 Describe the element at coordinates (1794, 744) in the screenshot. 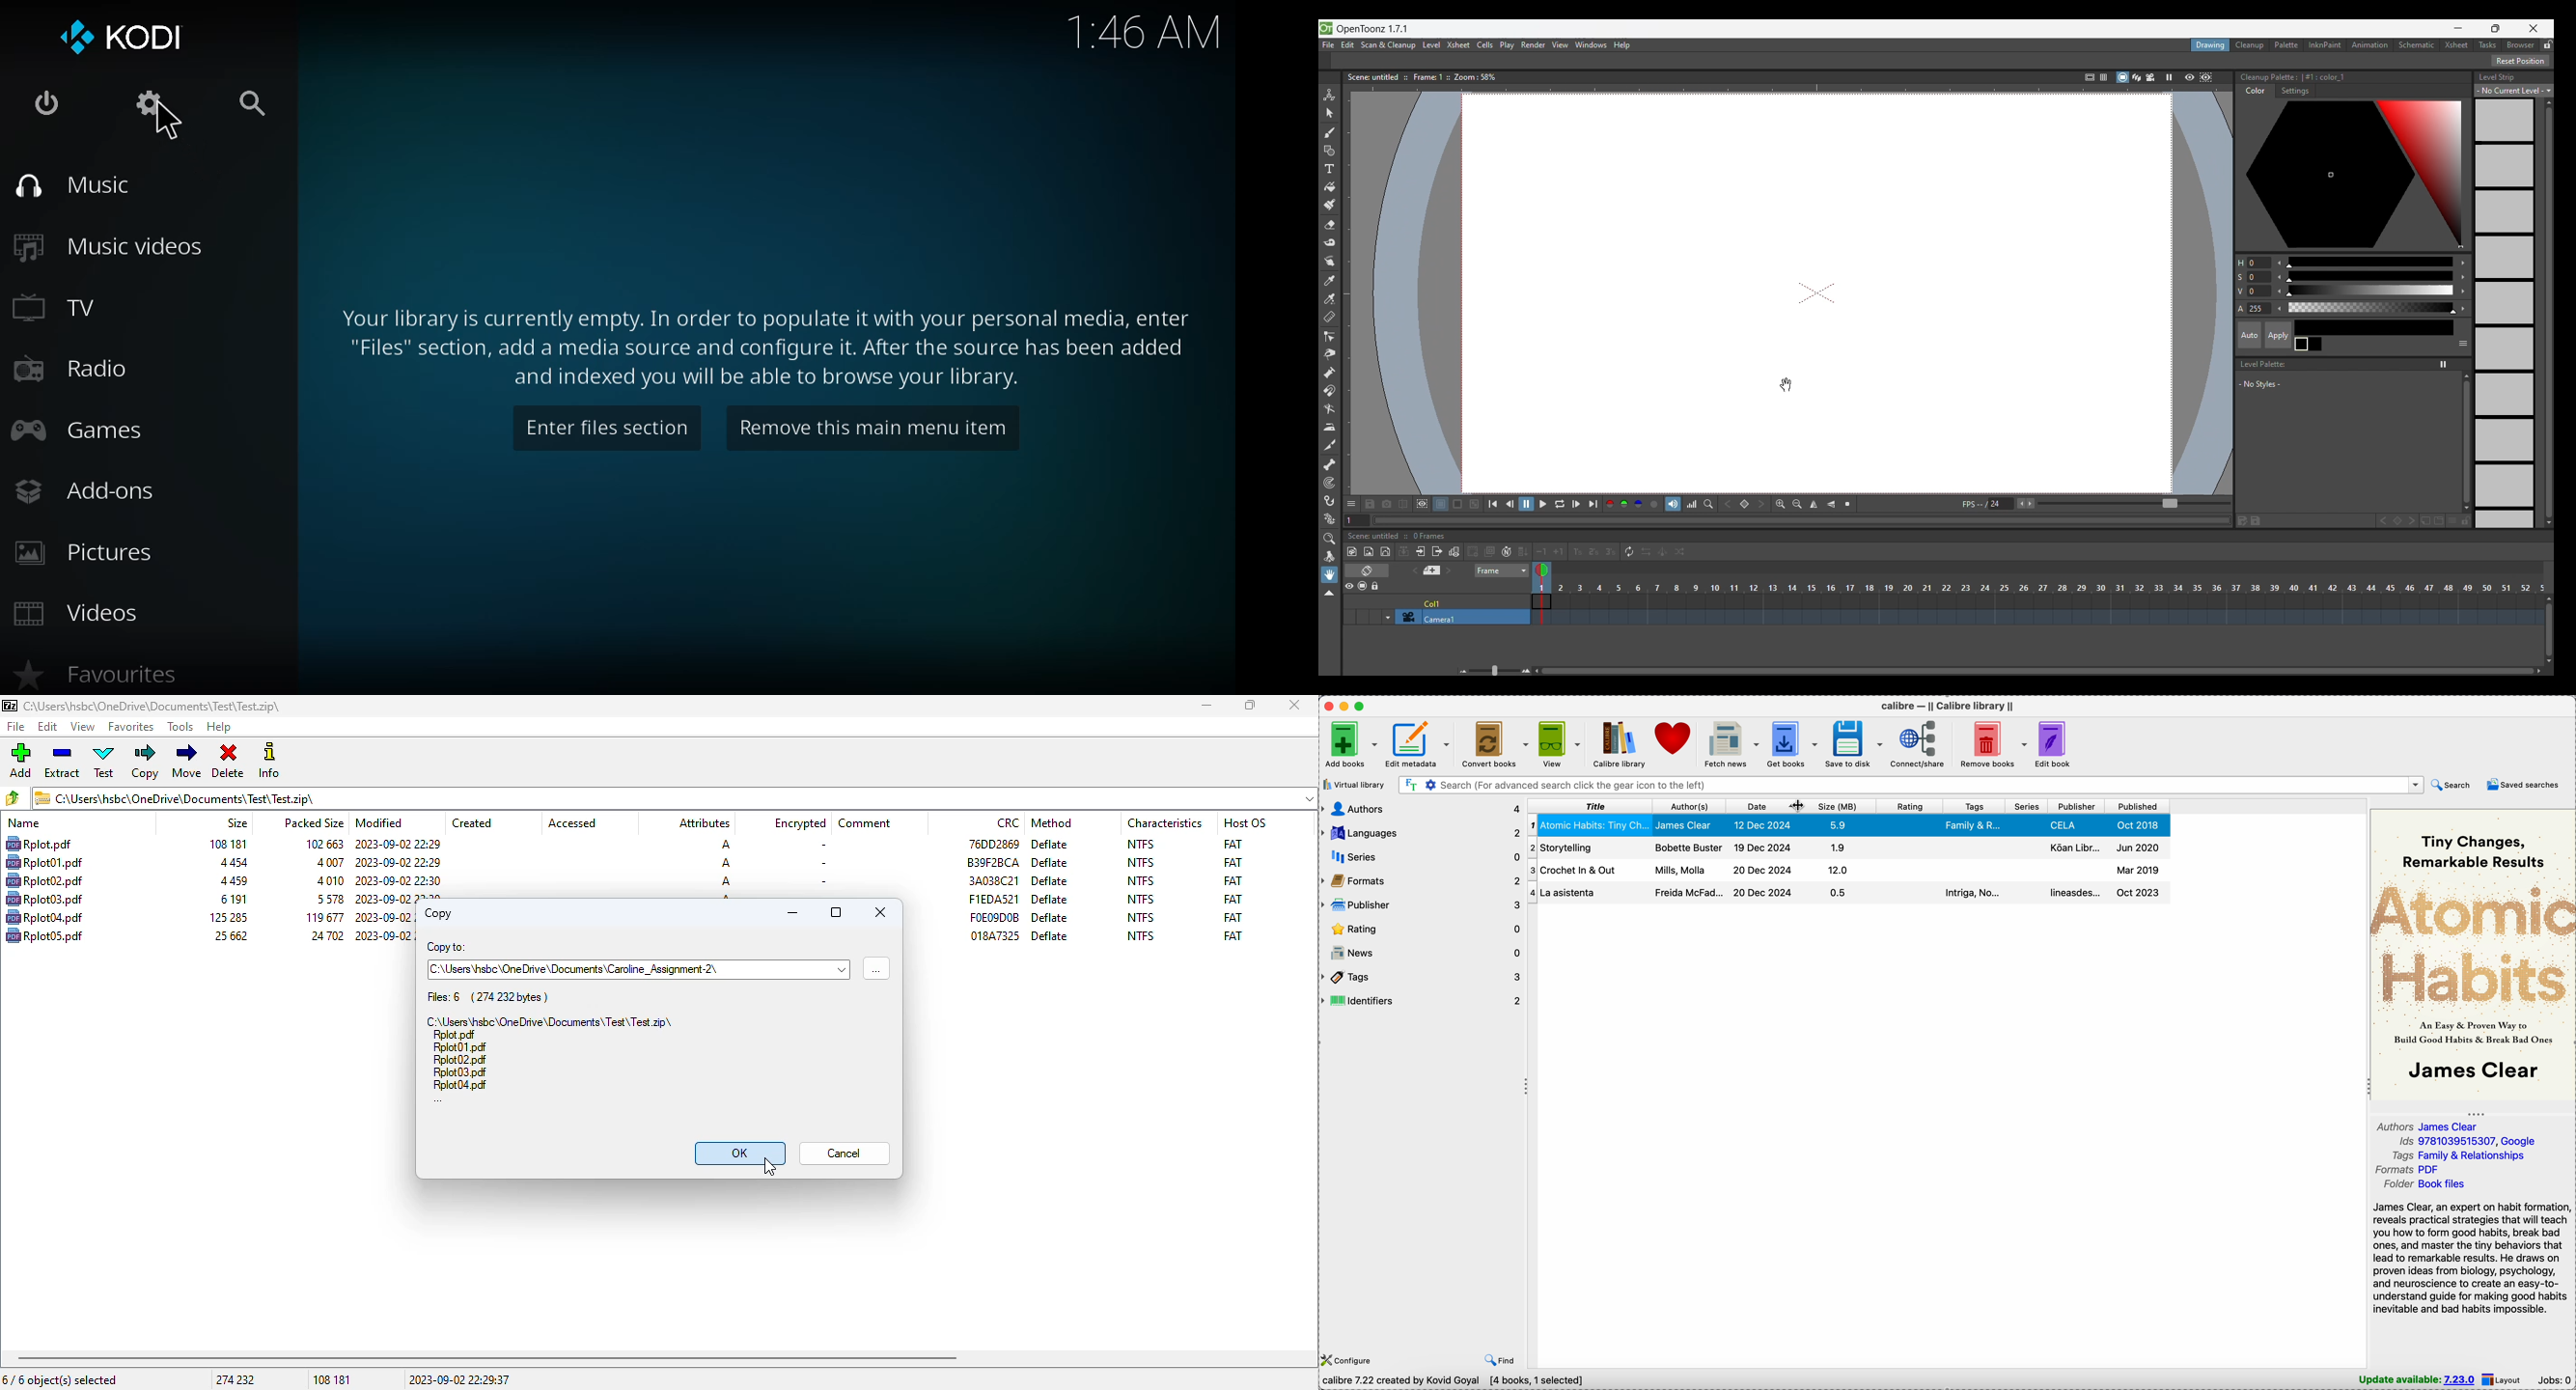

I see `get books` at that location.